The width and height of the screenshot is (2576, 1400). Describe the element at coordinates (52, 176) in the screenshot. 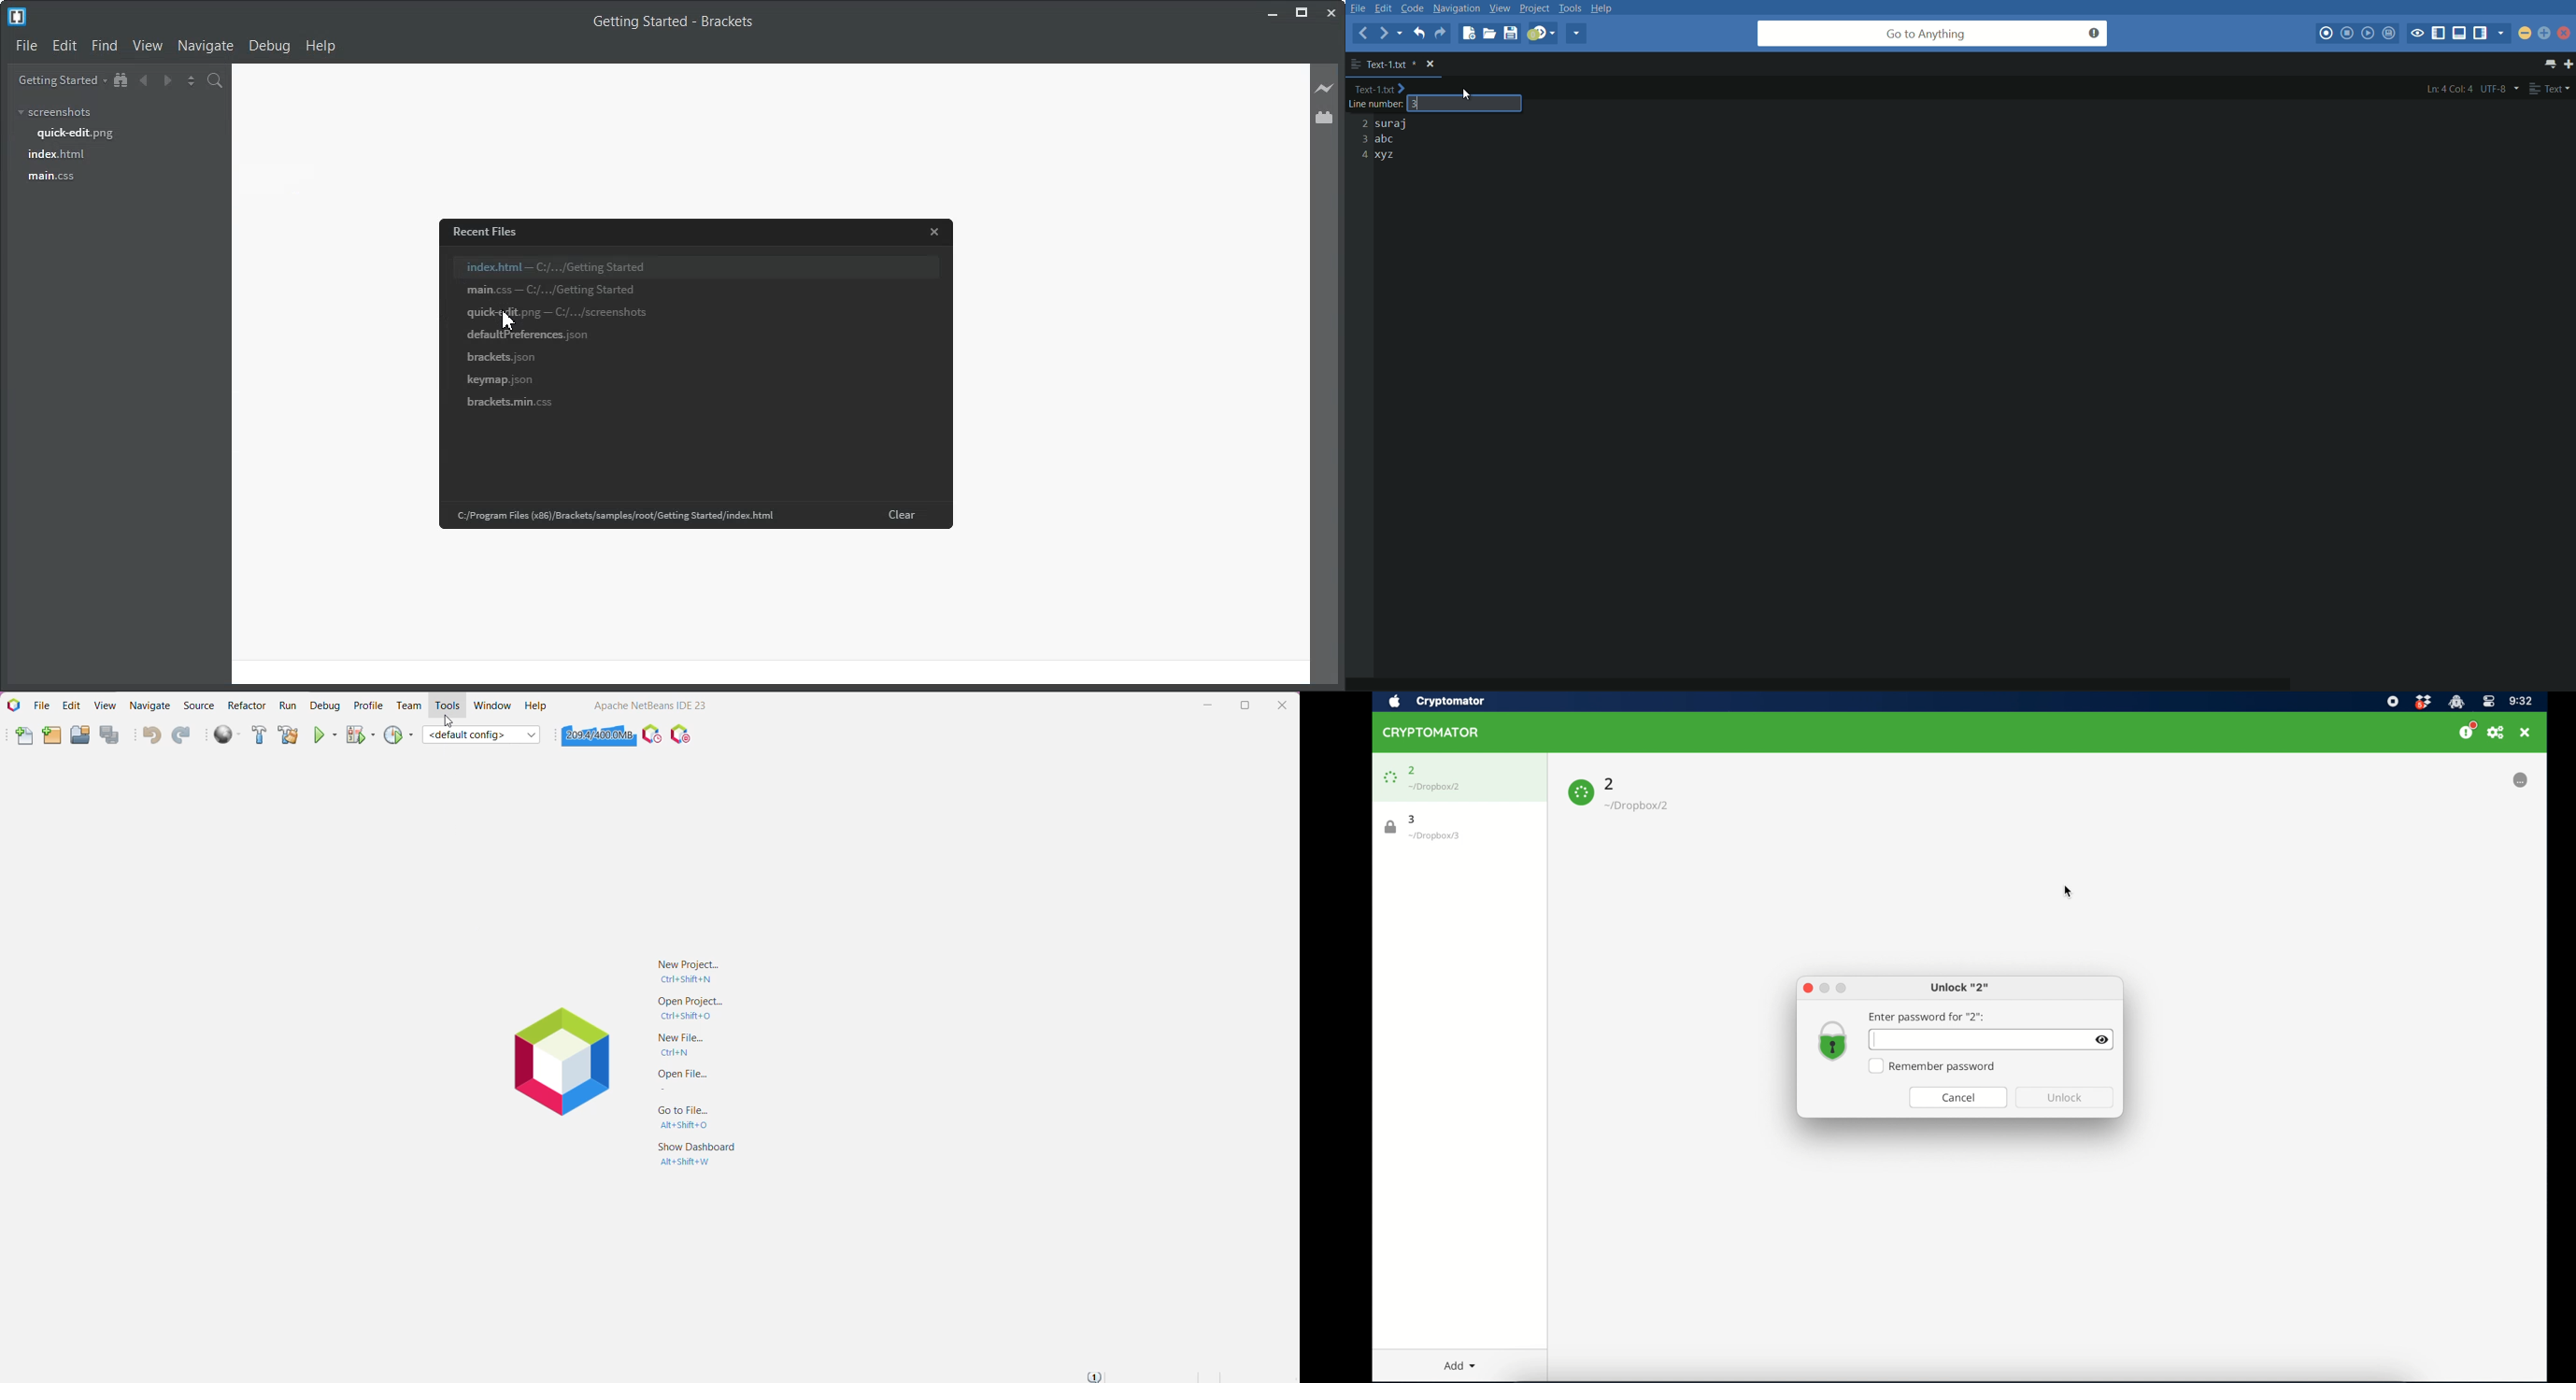

I see `main.css` at that location.